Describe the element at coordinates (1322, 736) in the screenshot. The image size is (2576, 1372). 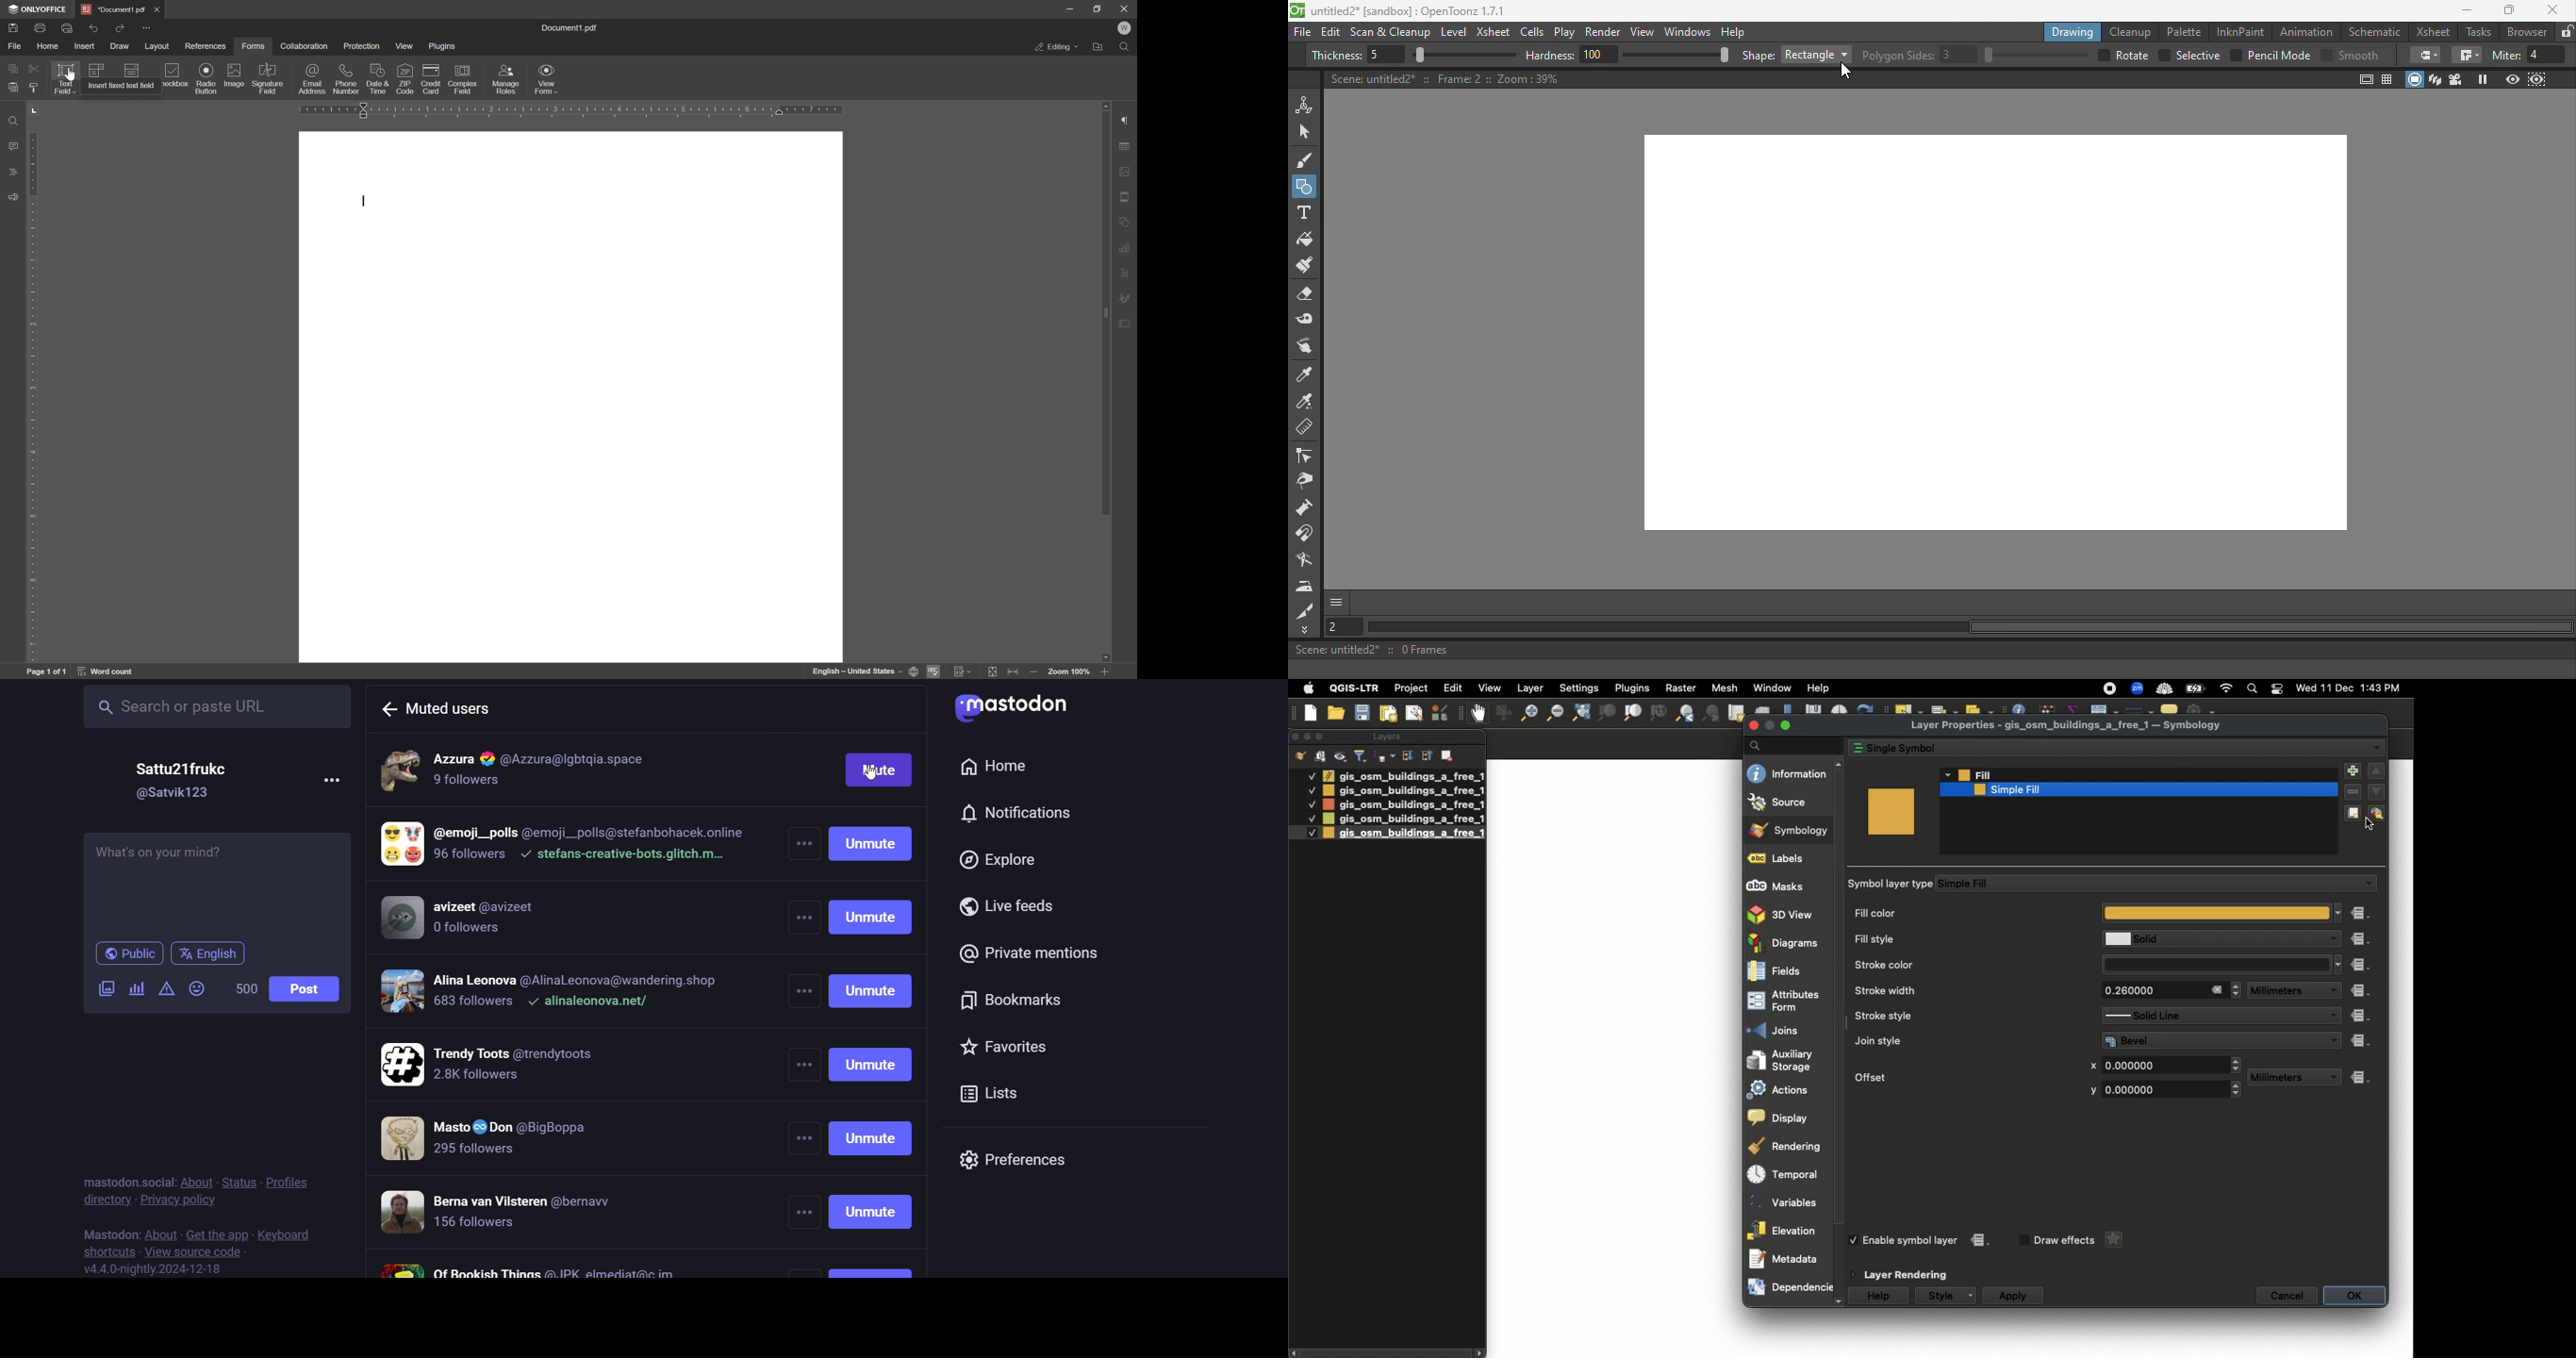
I see `Maximize` at that location.